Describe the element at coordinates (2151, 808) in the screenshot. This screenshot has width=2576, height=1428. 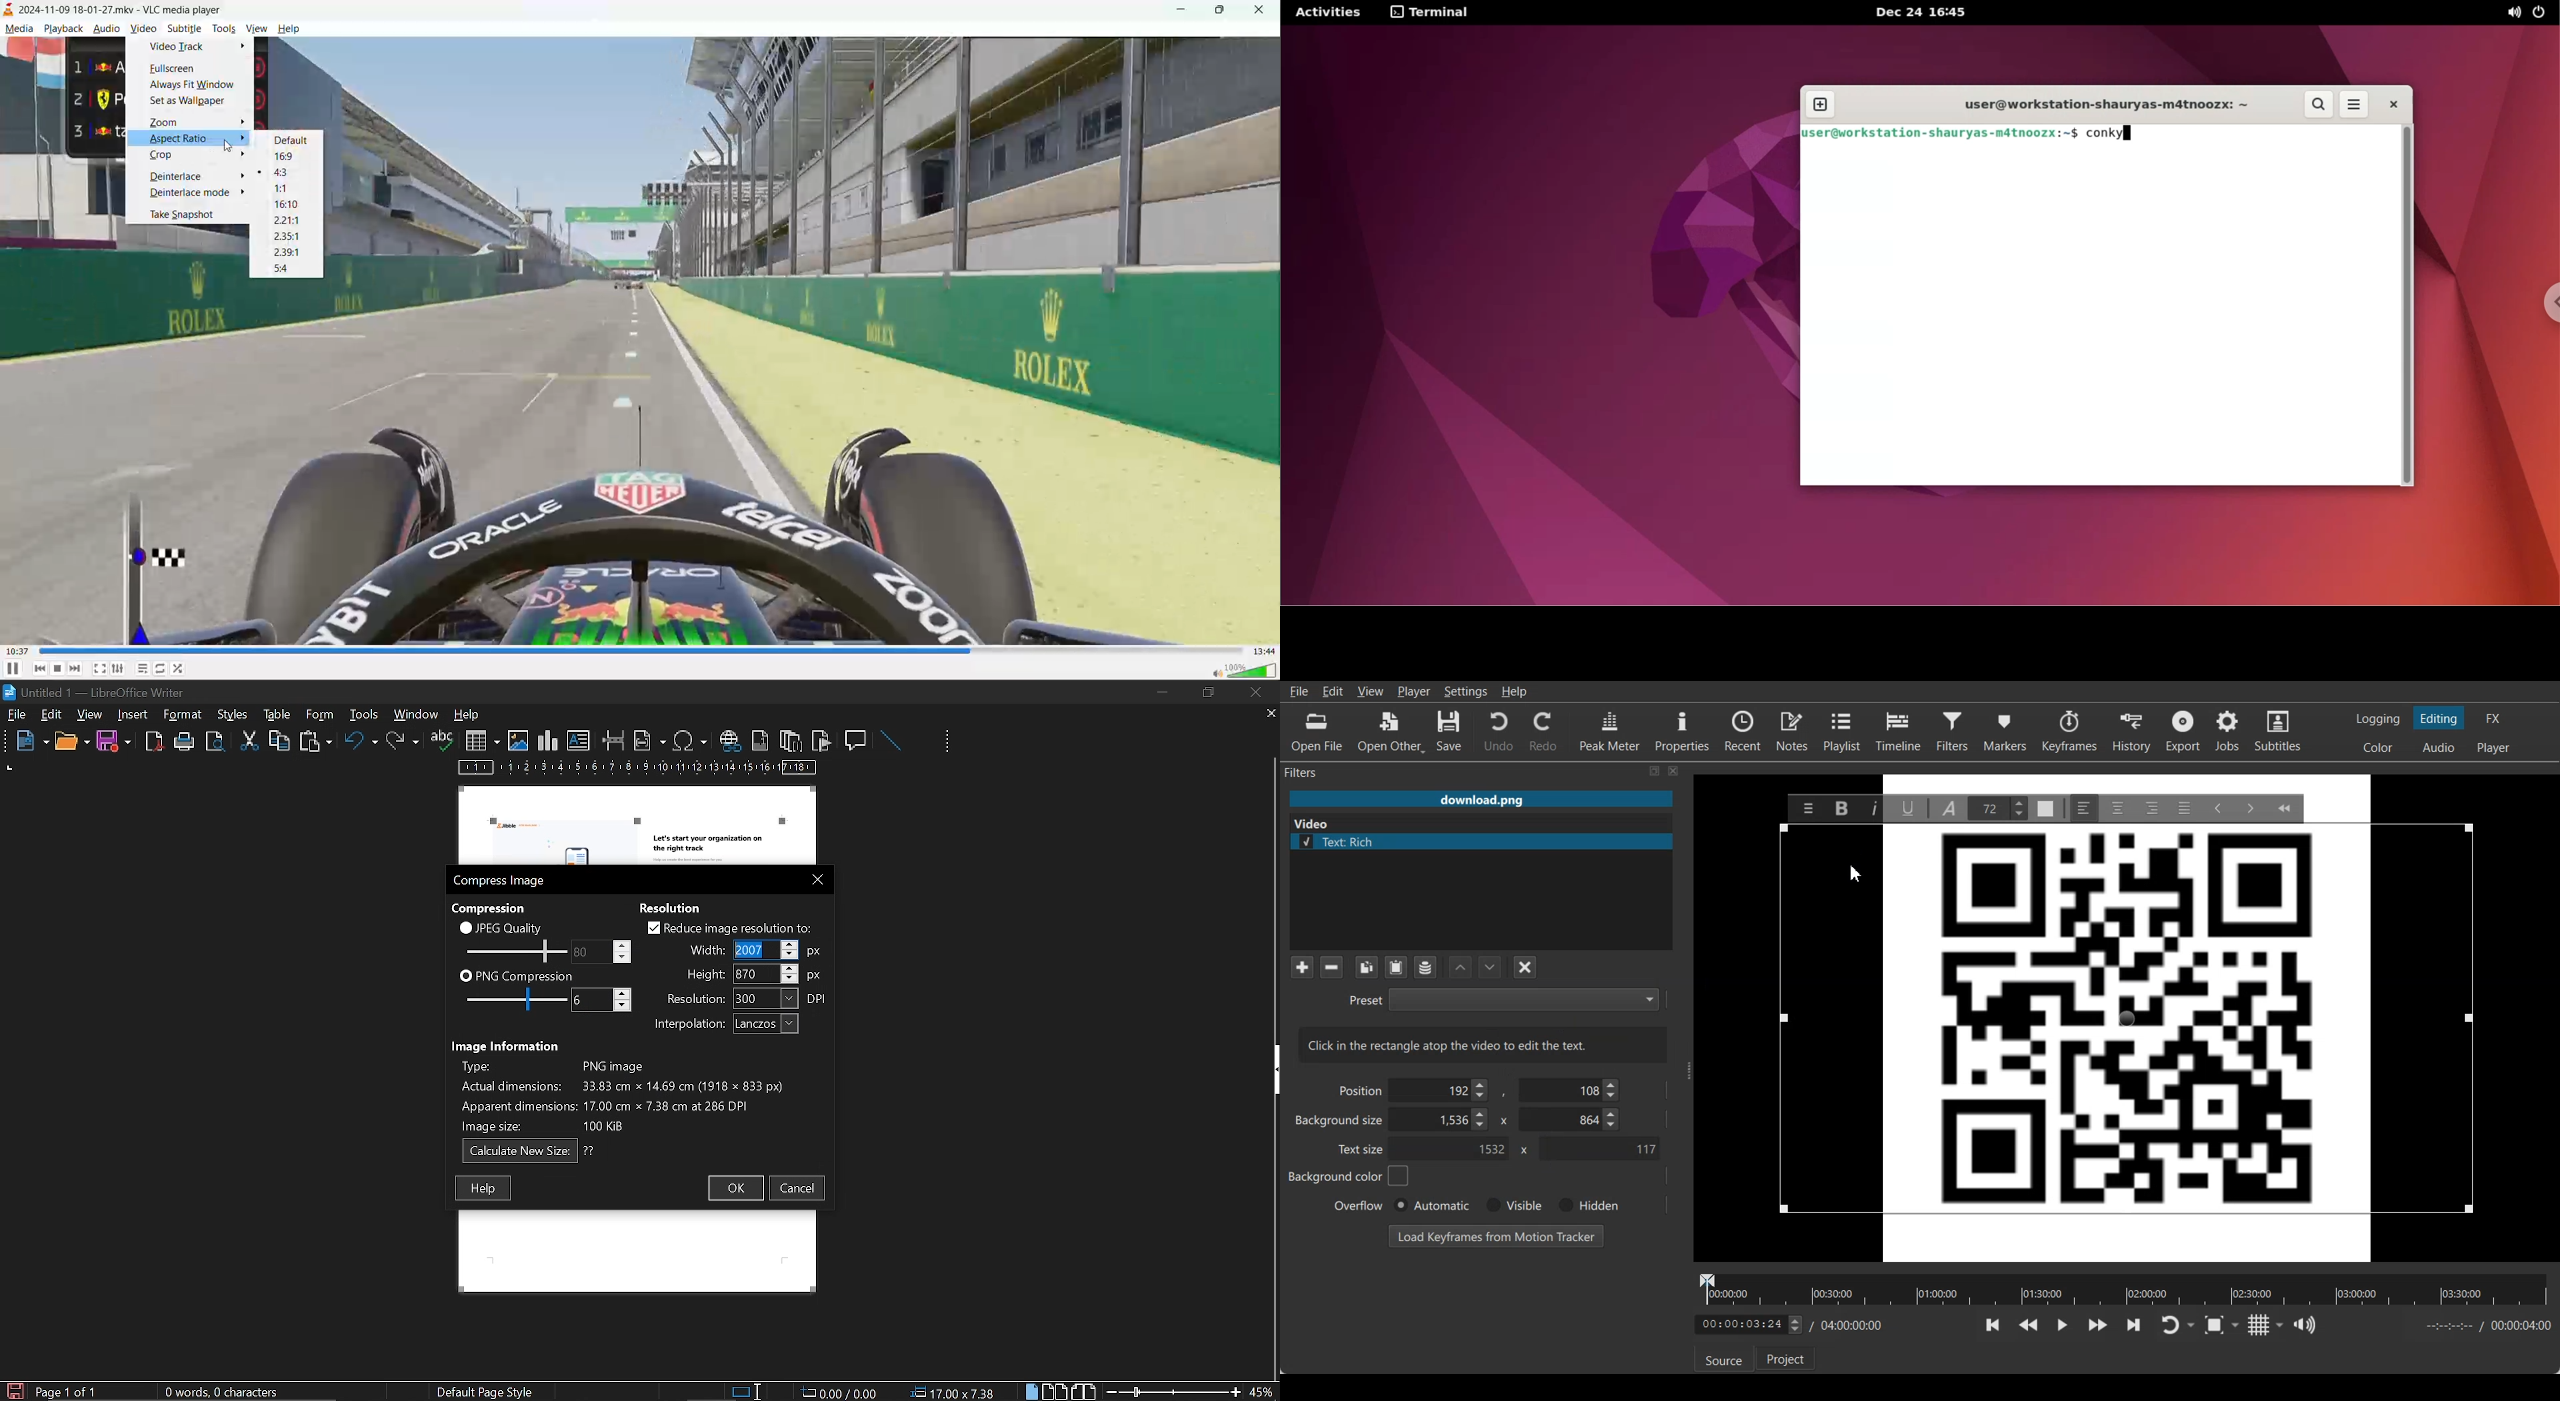
I see `Right` at that location.